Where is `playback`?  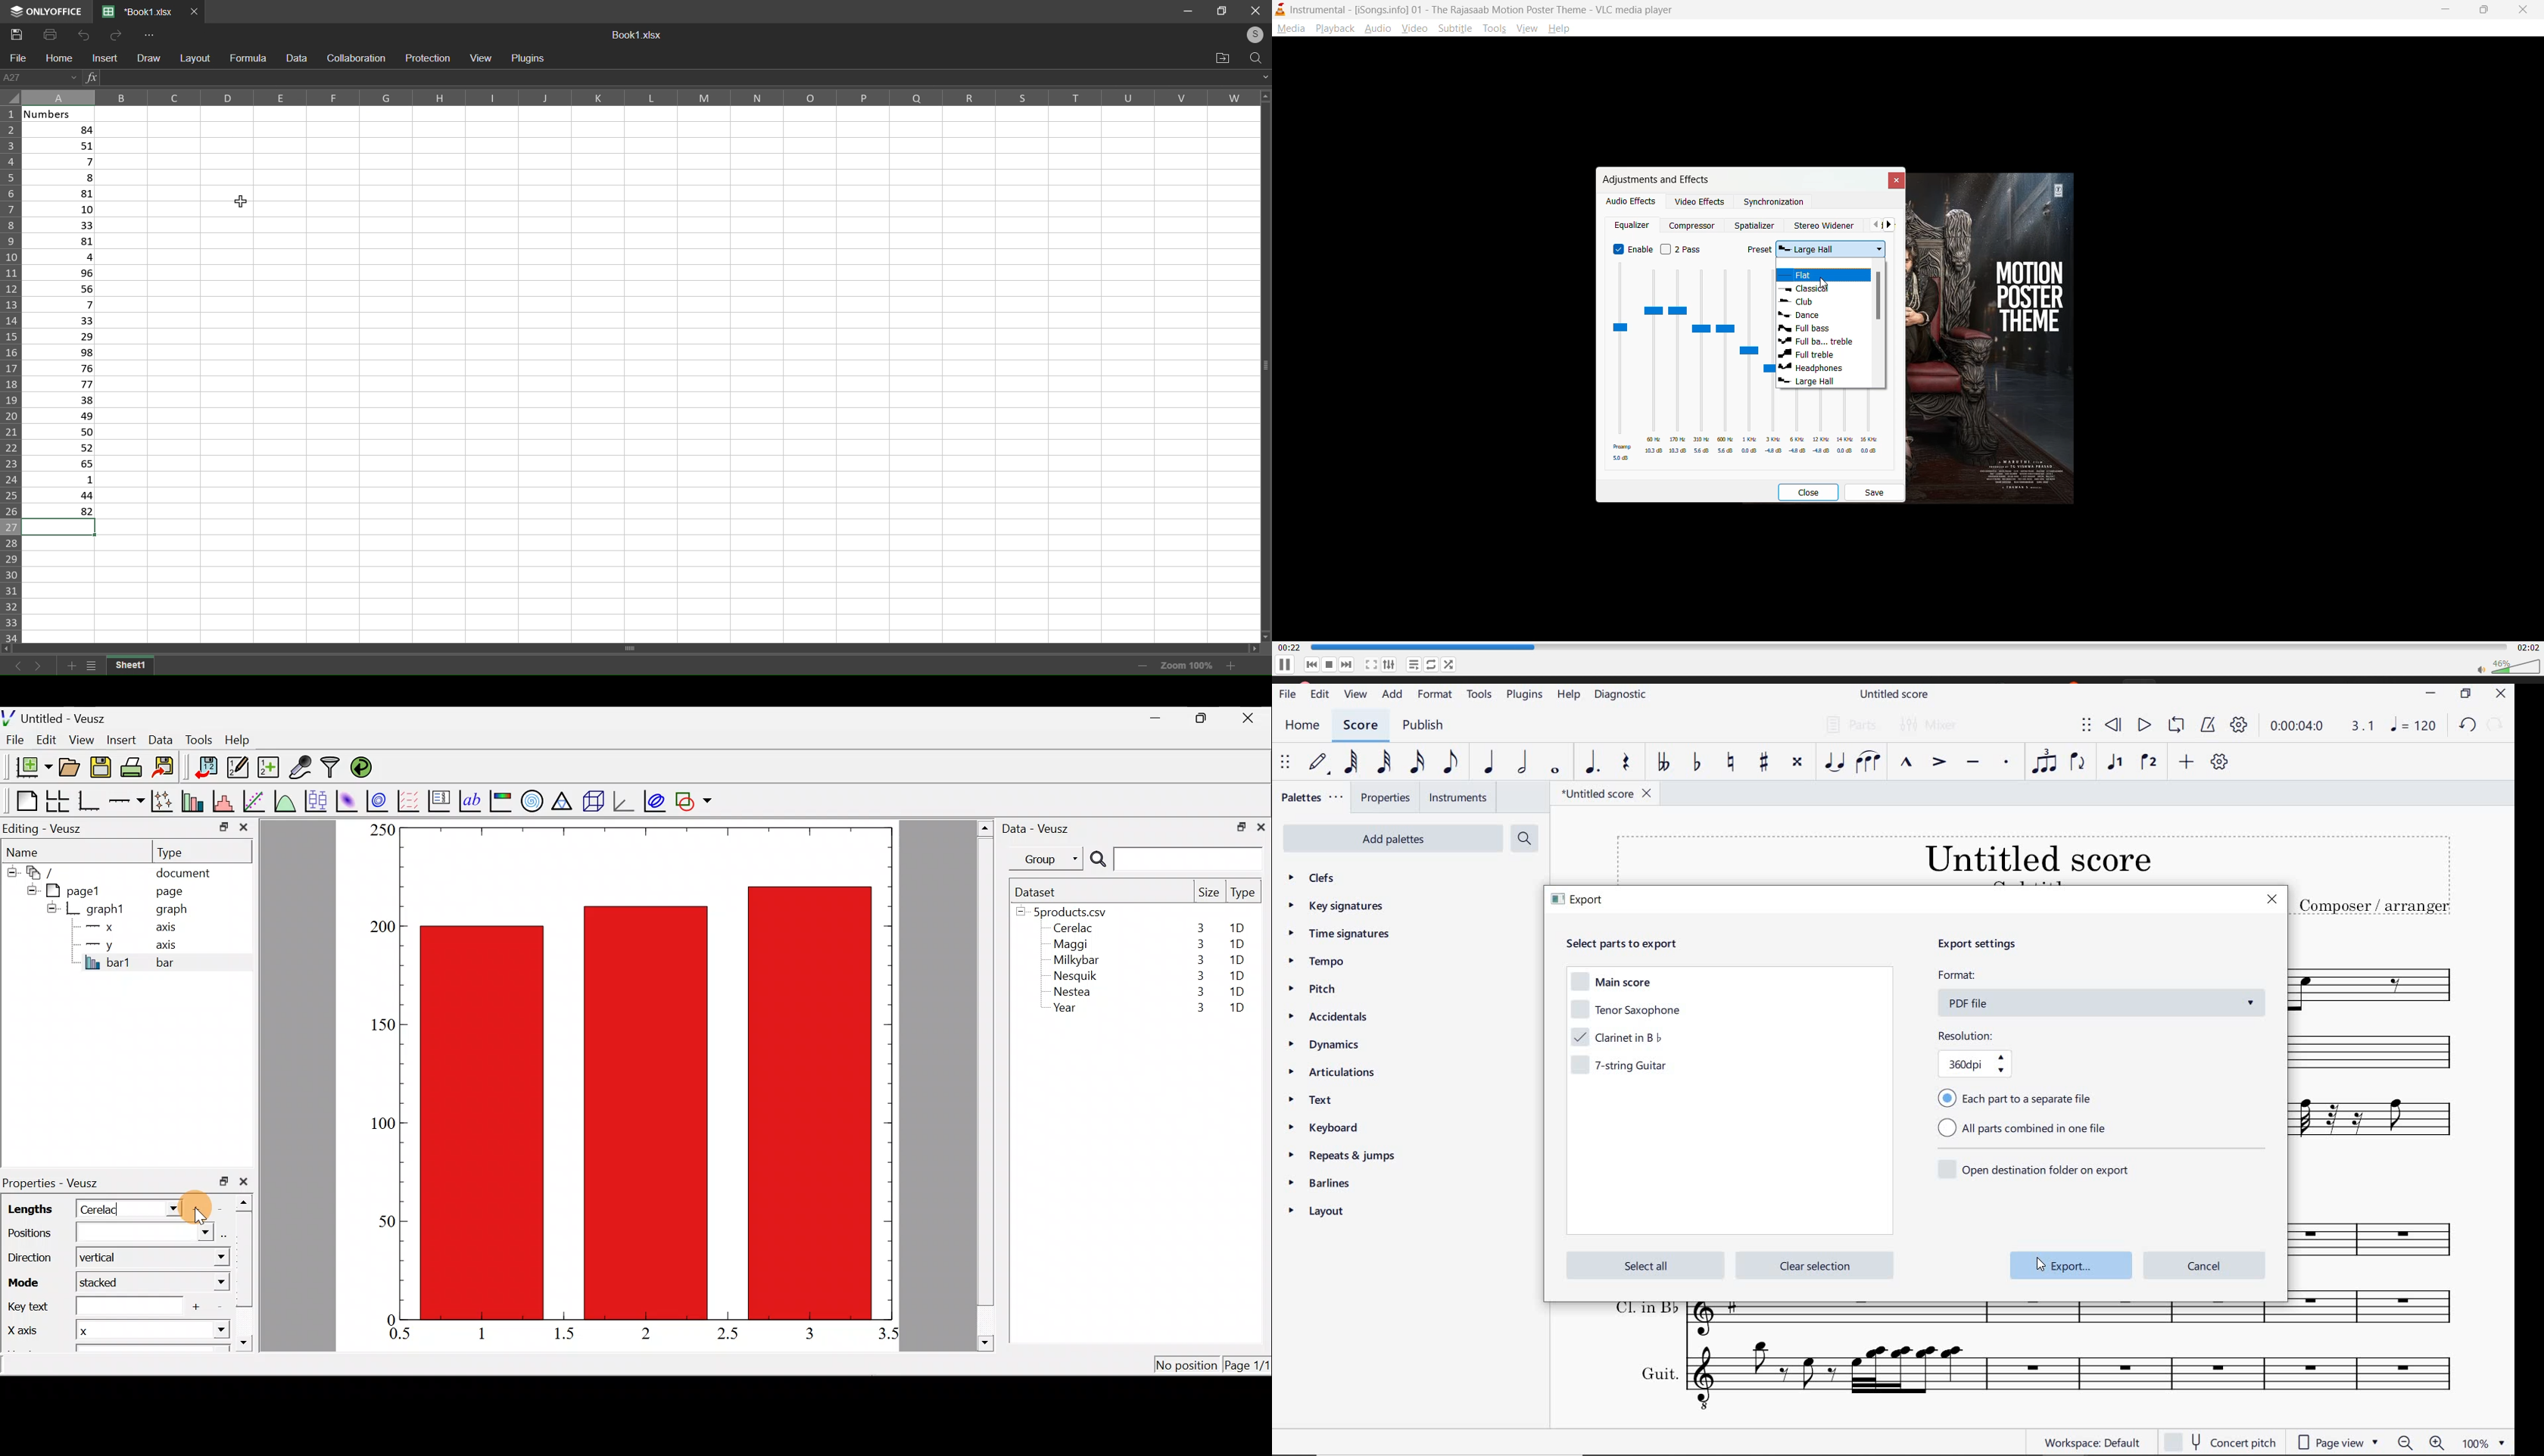
playback is located at coordinates (1338, 29).